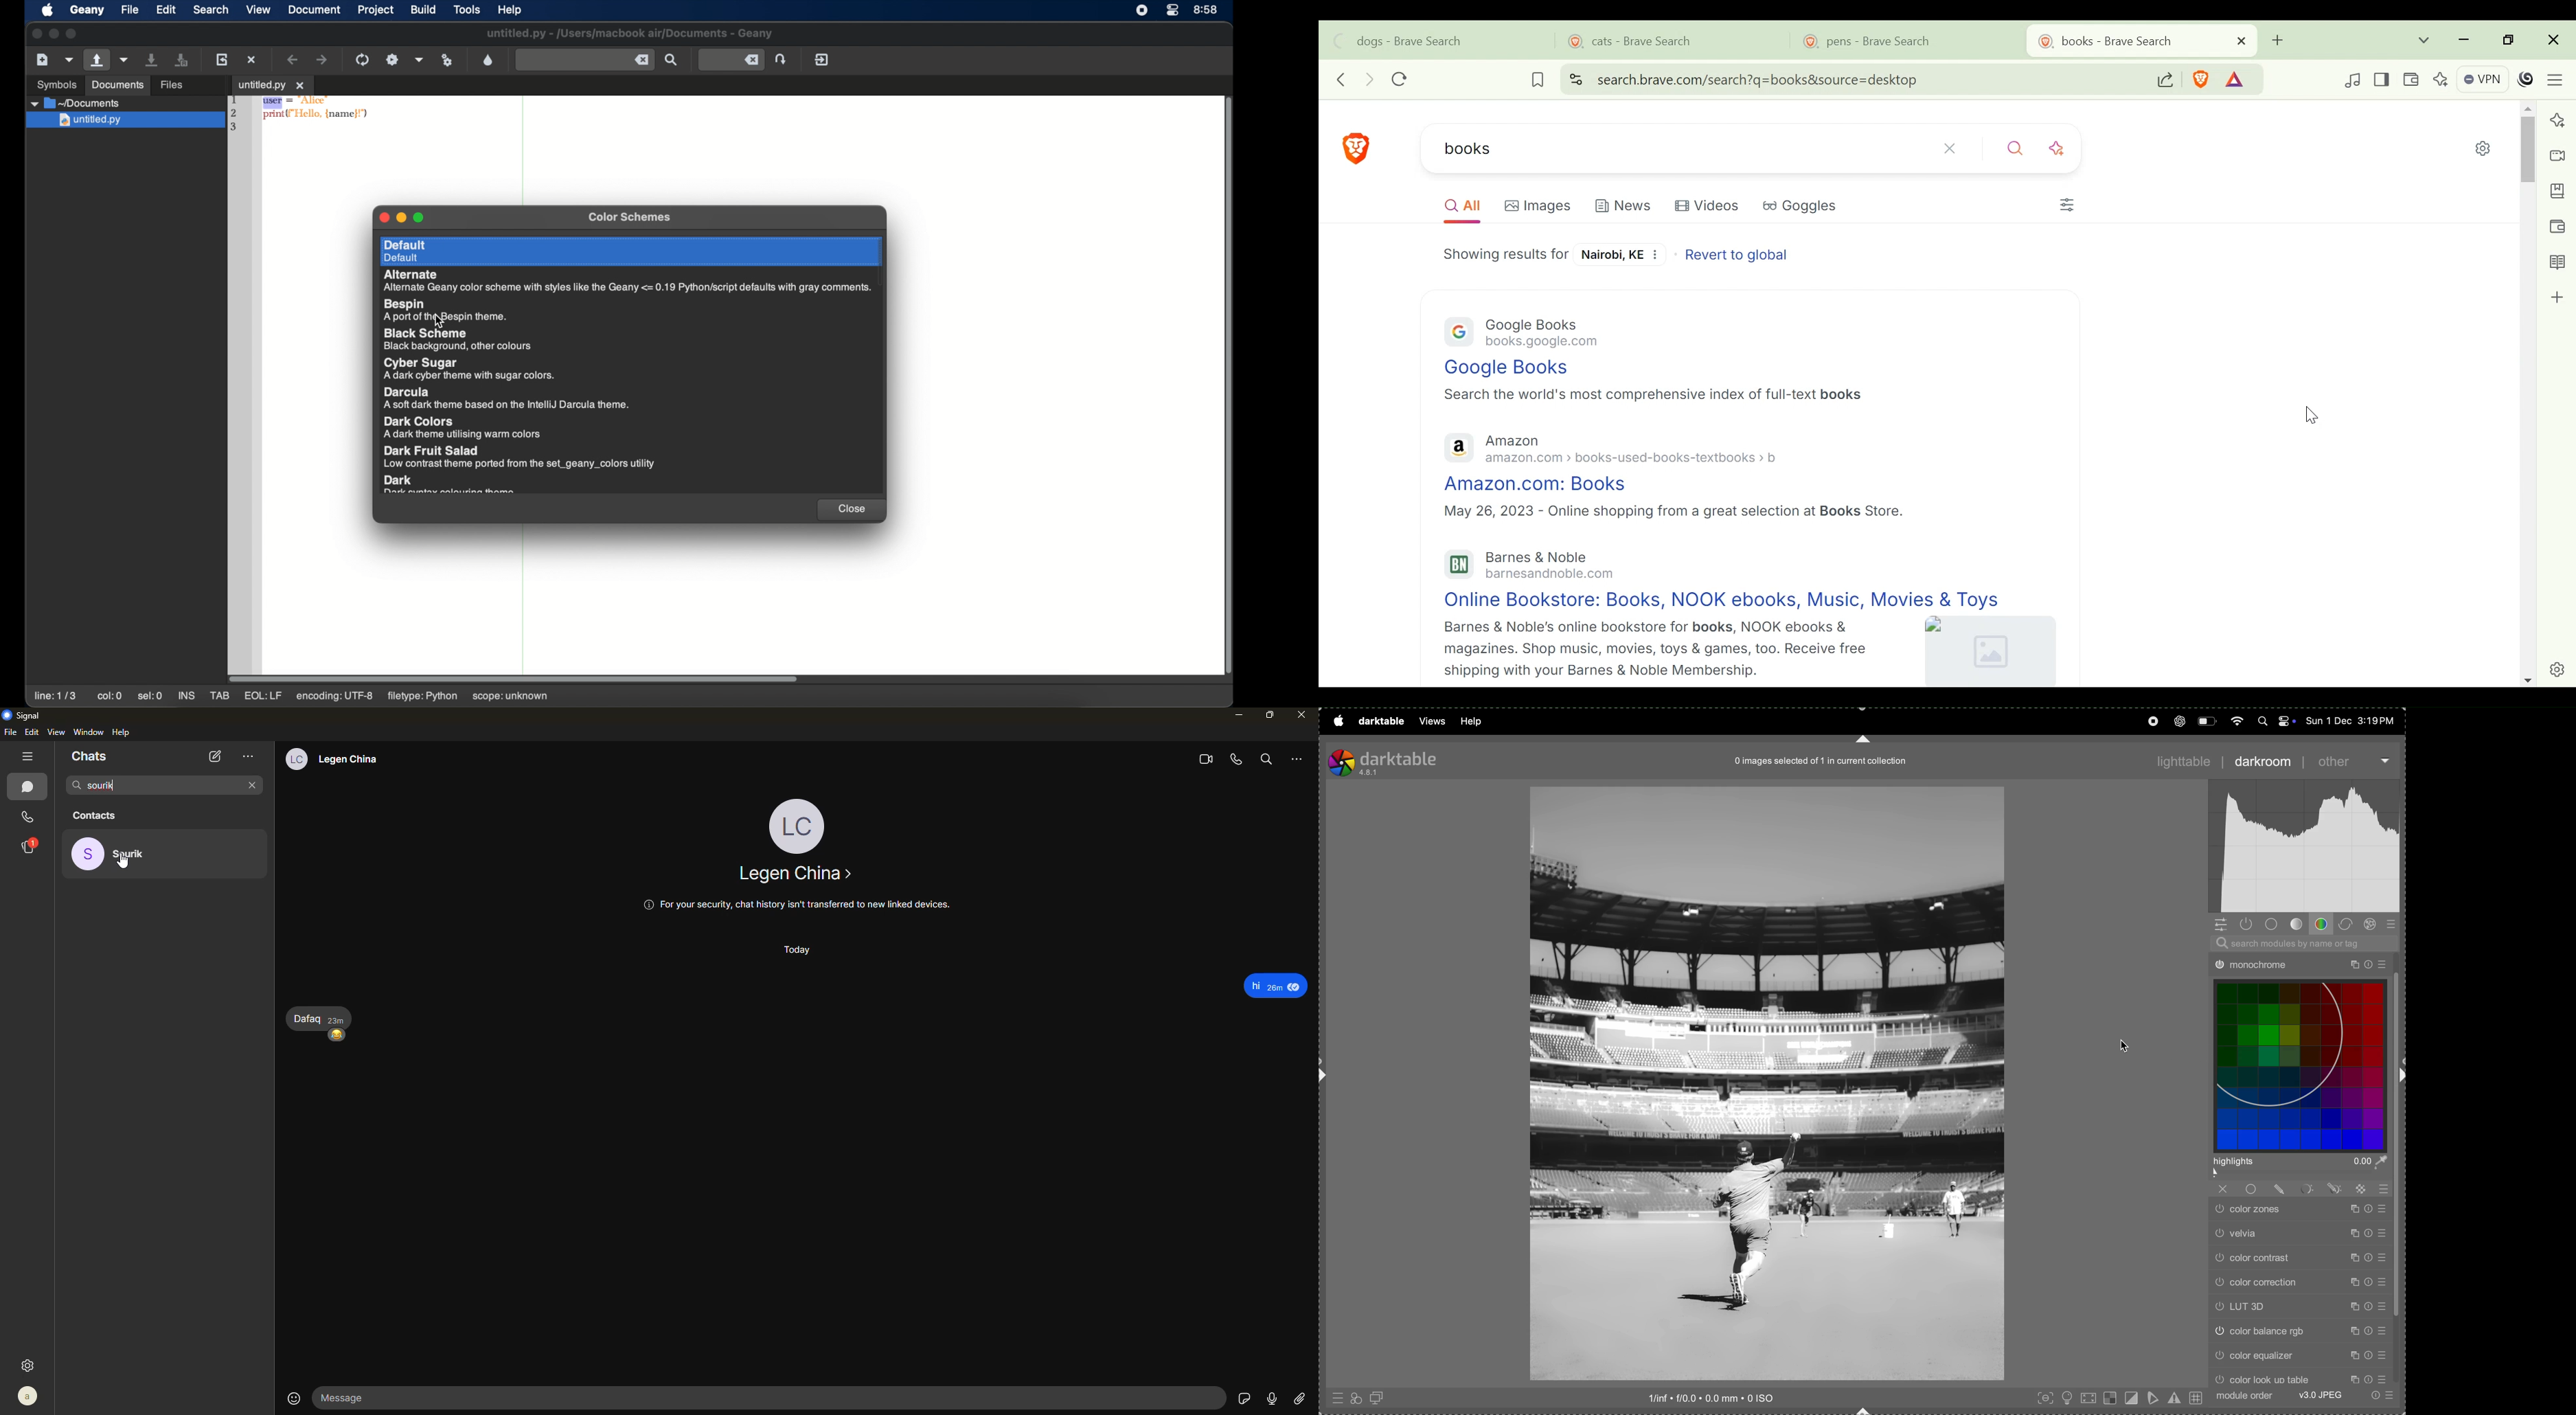 This screenshot has width=2576, height=1428. What do you see at coordinates (1295, 760) in the screenshot?
I see `more` at bounding box center [1295, 760].